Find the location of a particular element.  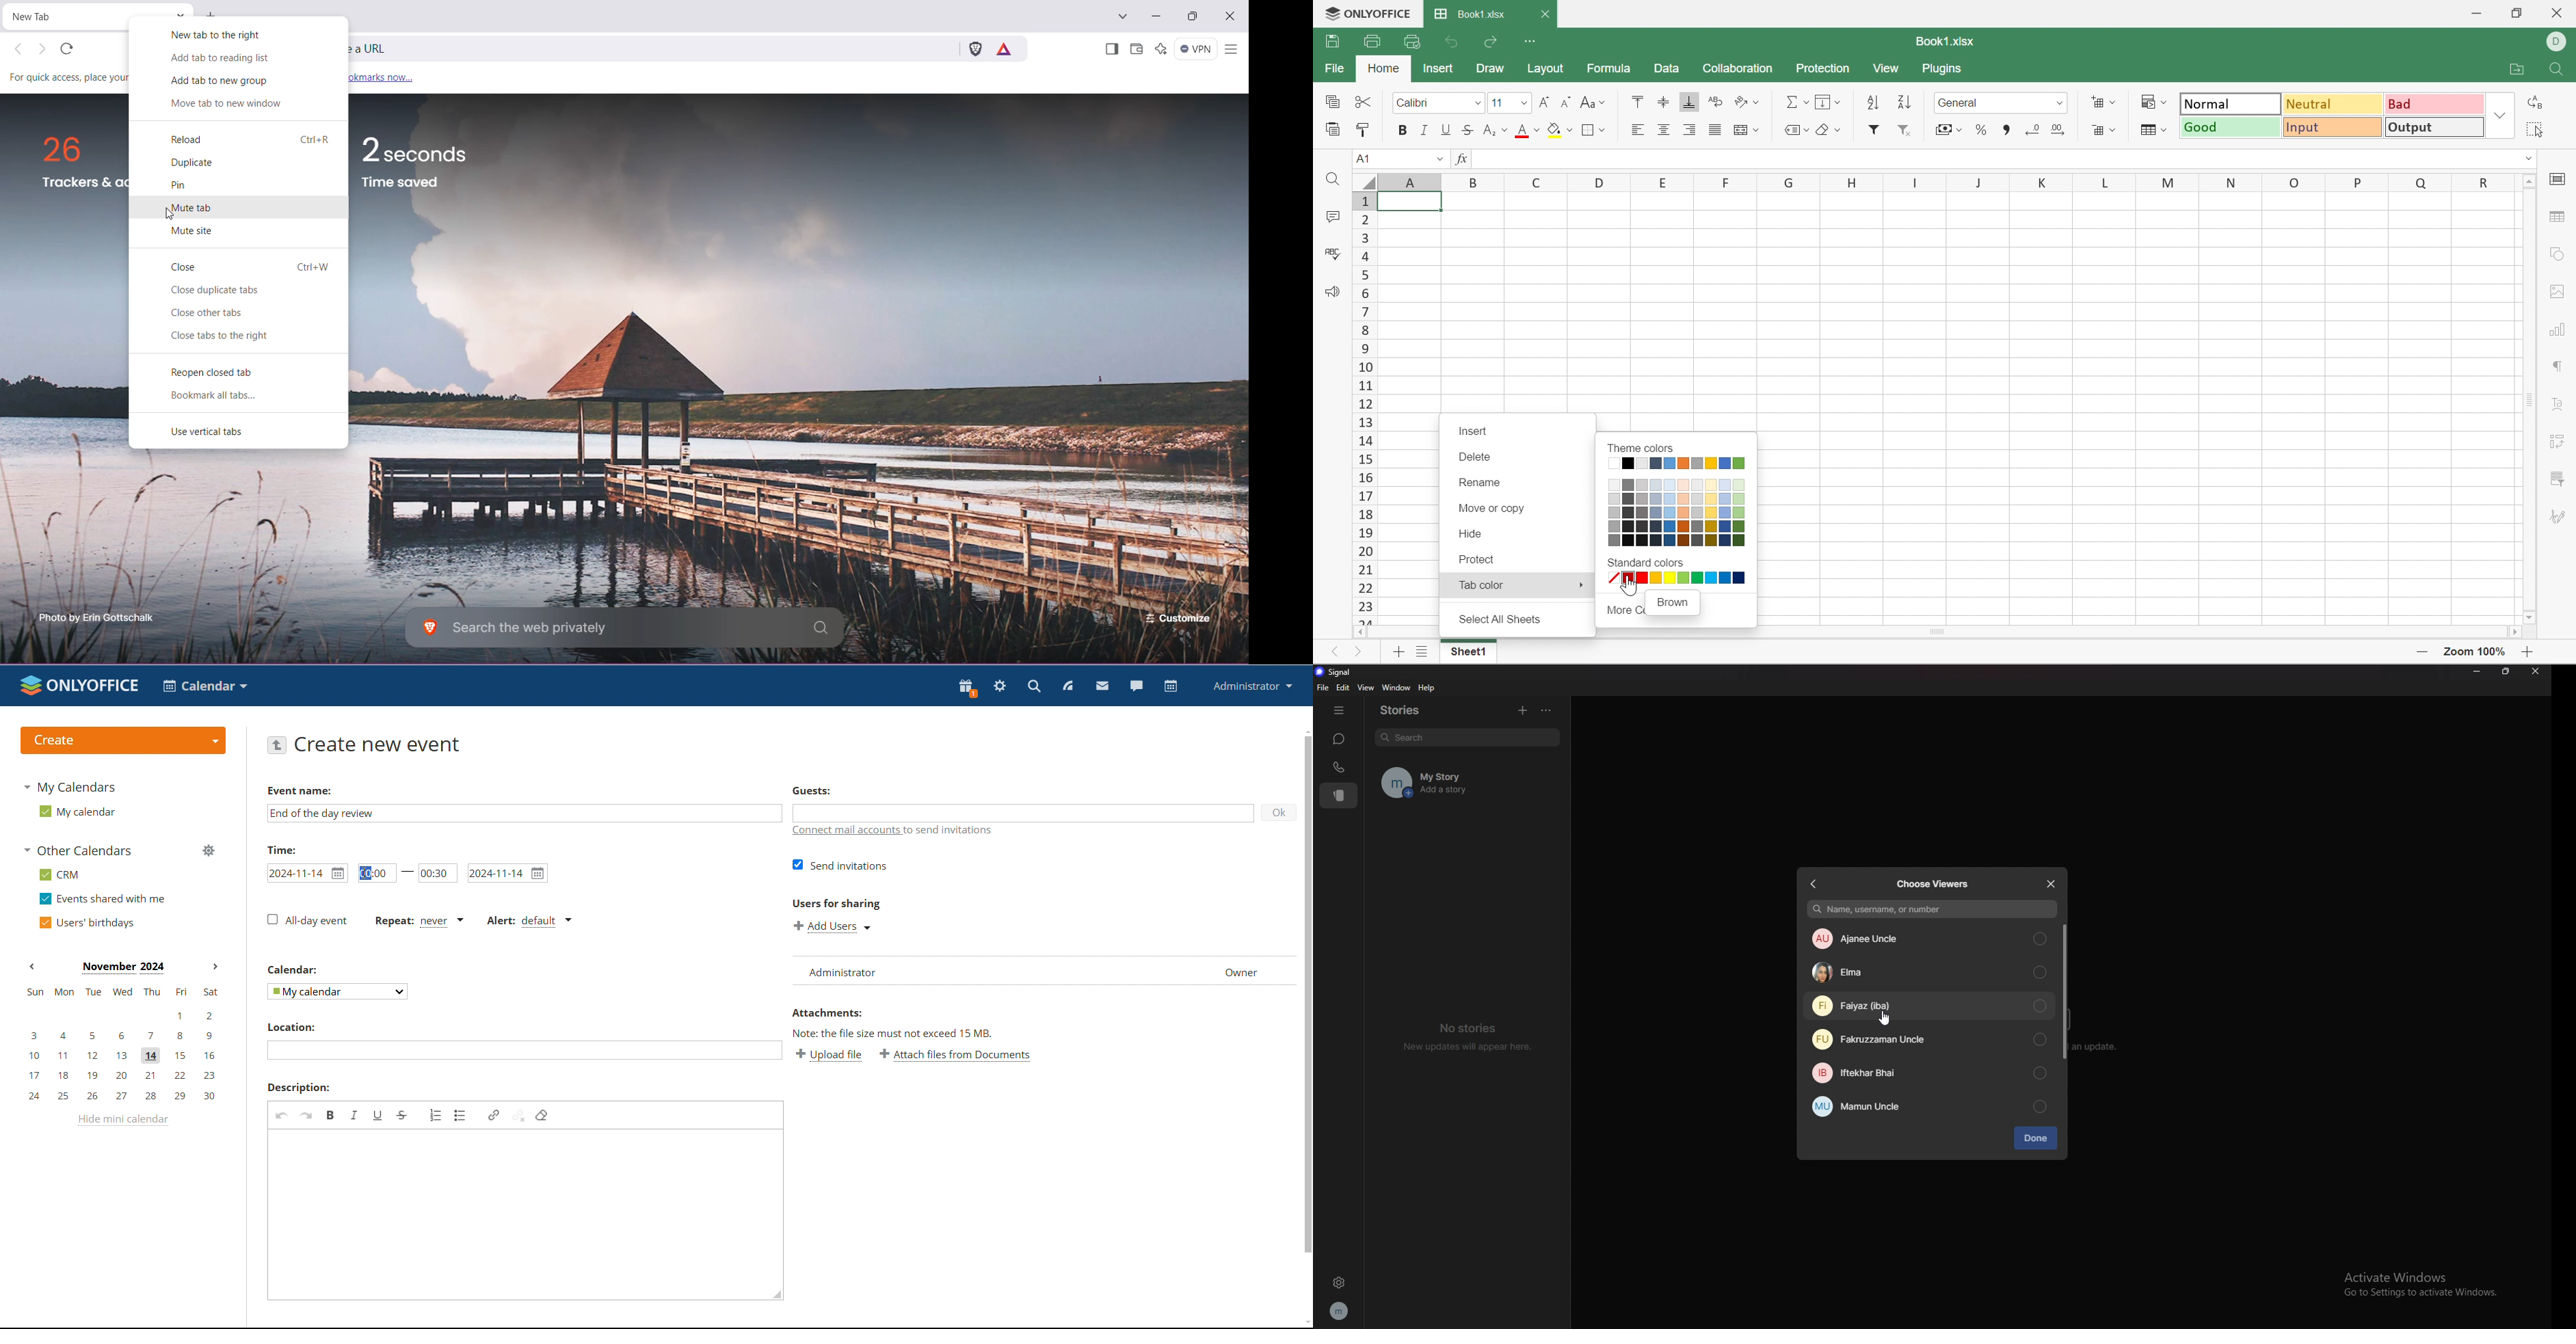

filter is located at coordinates (1872, 131).